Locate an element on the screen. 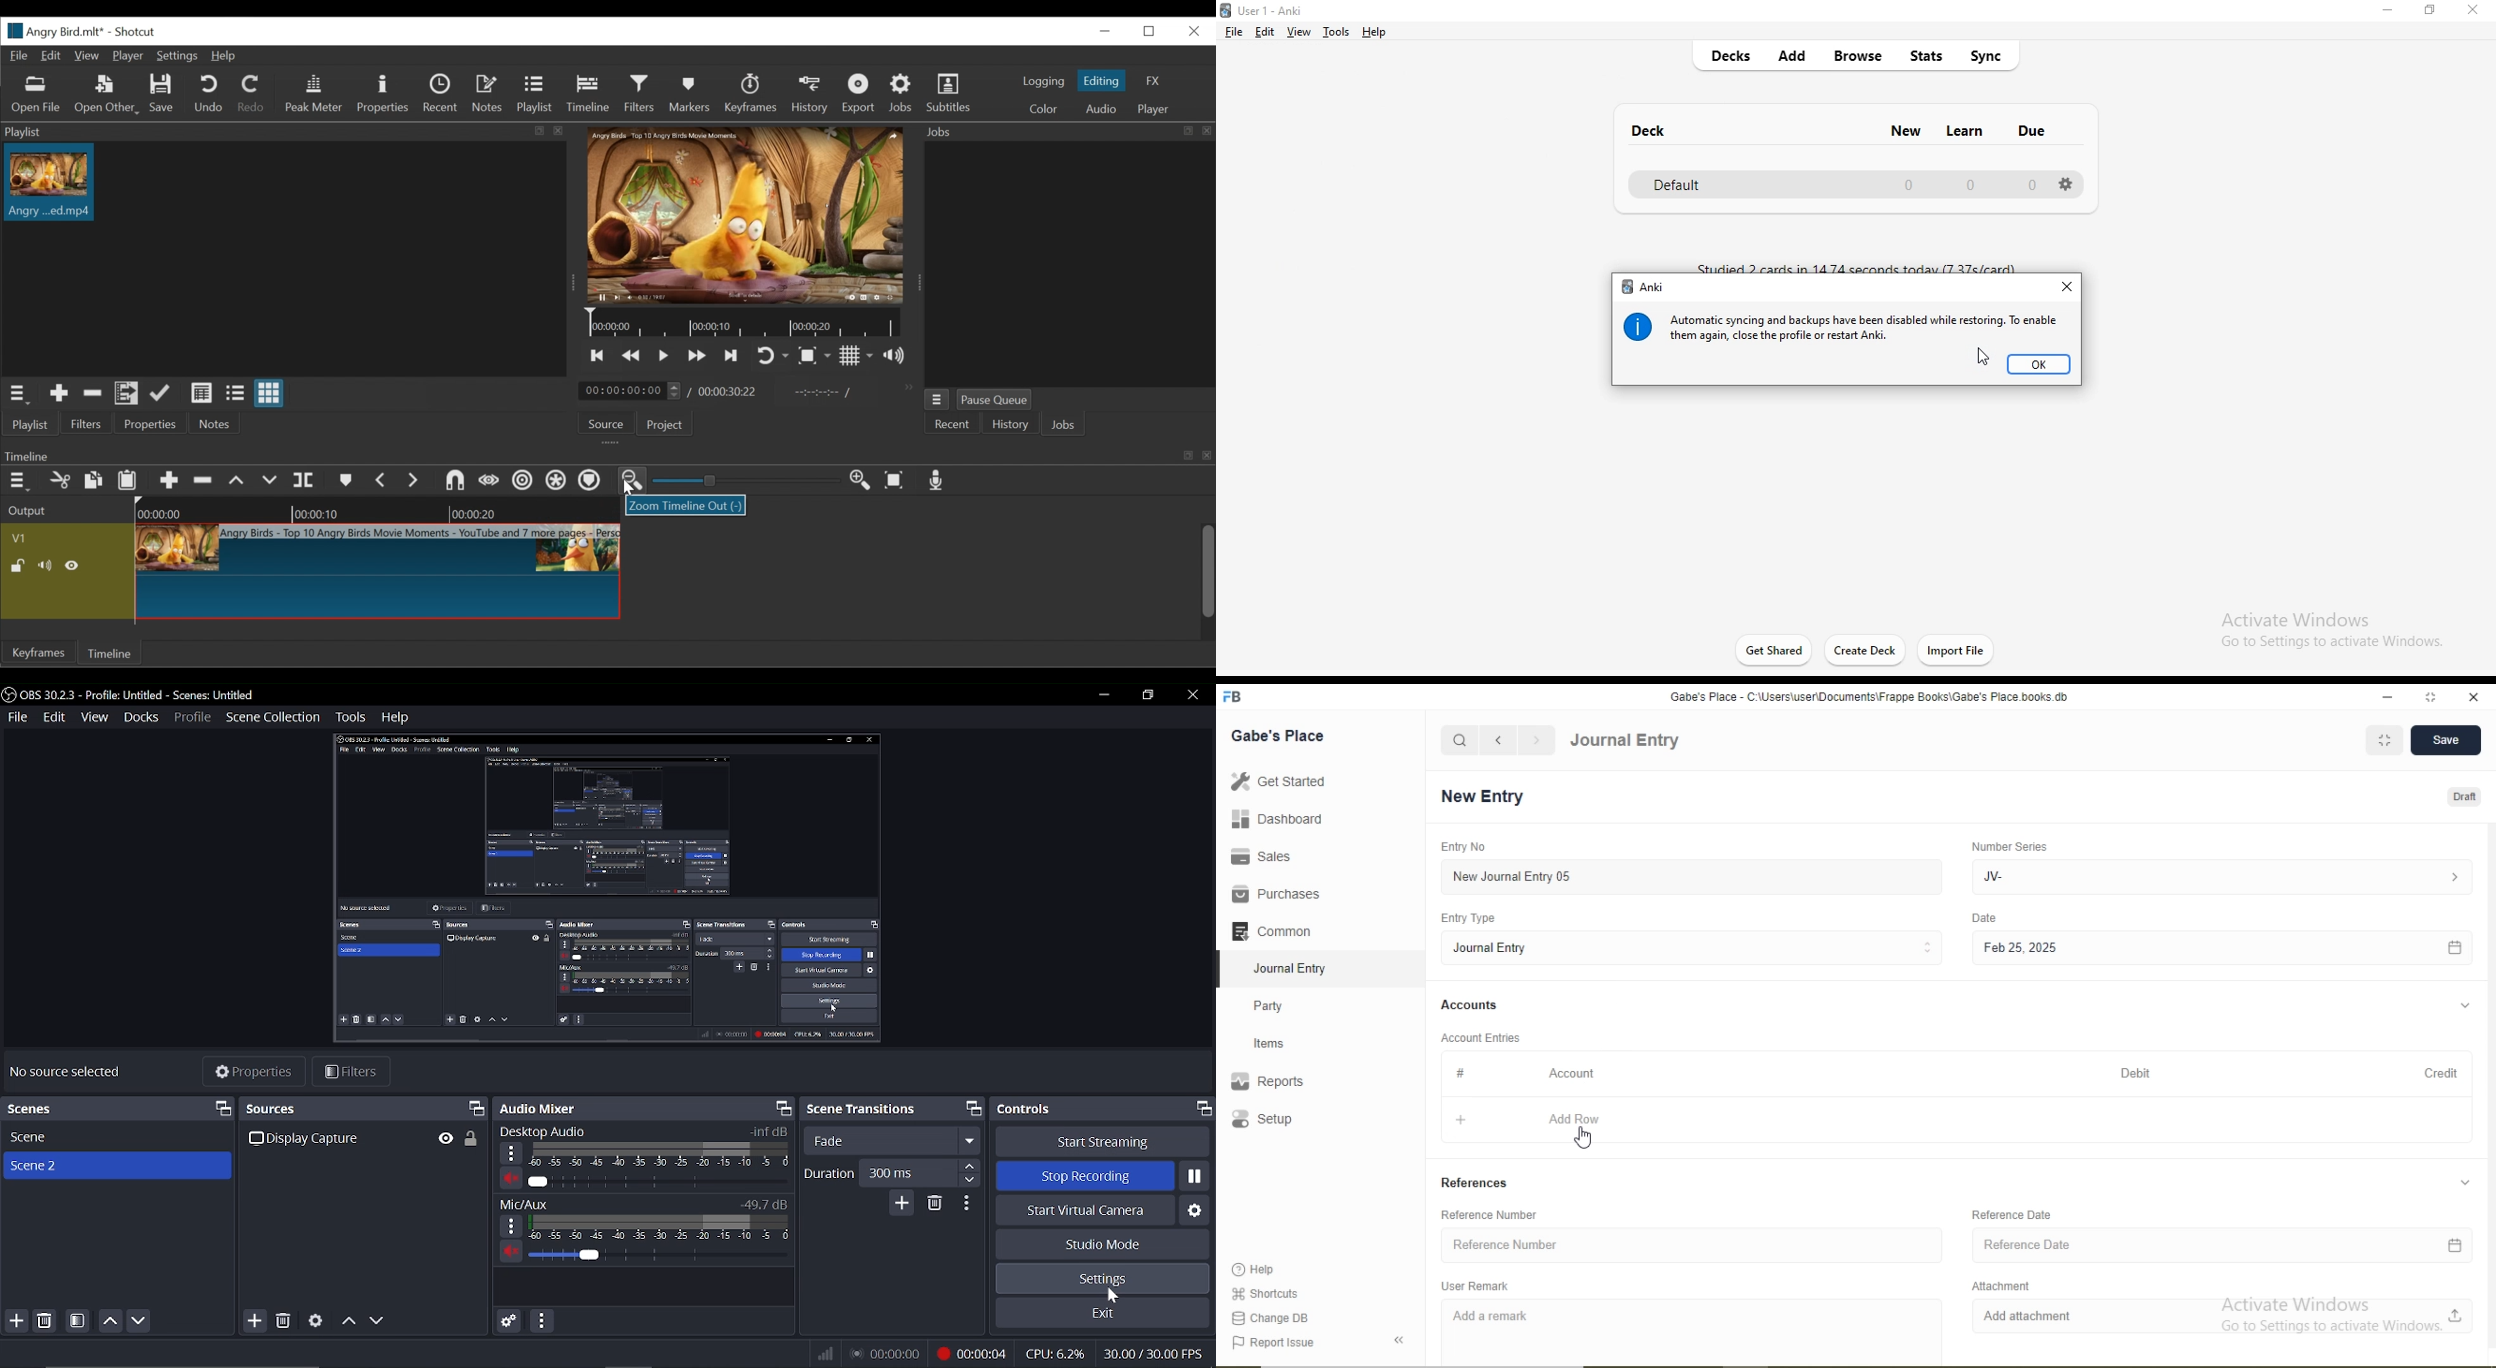  Sales is located at coordinates (1270, 856).